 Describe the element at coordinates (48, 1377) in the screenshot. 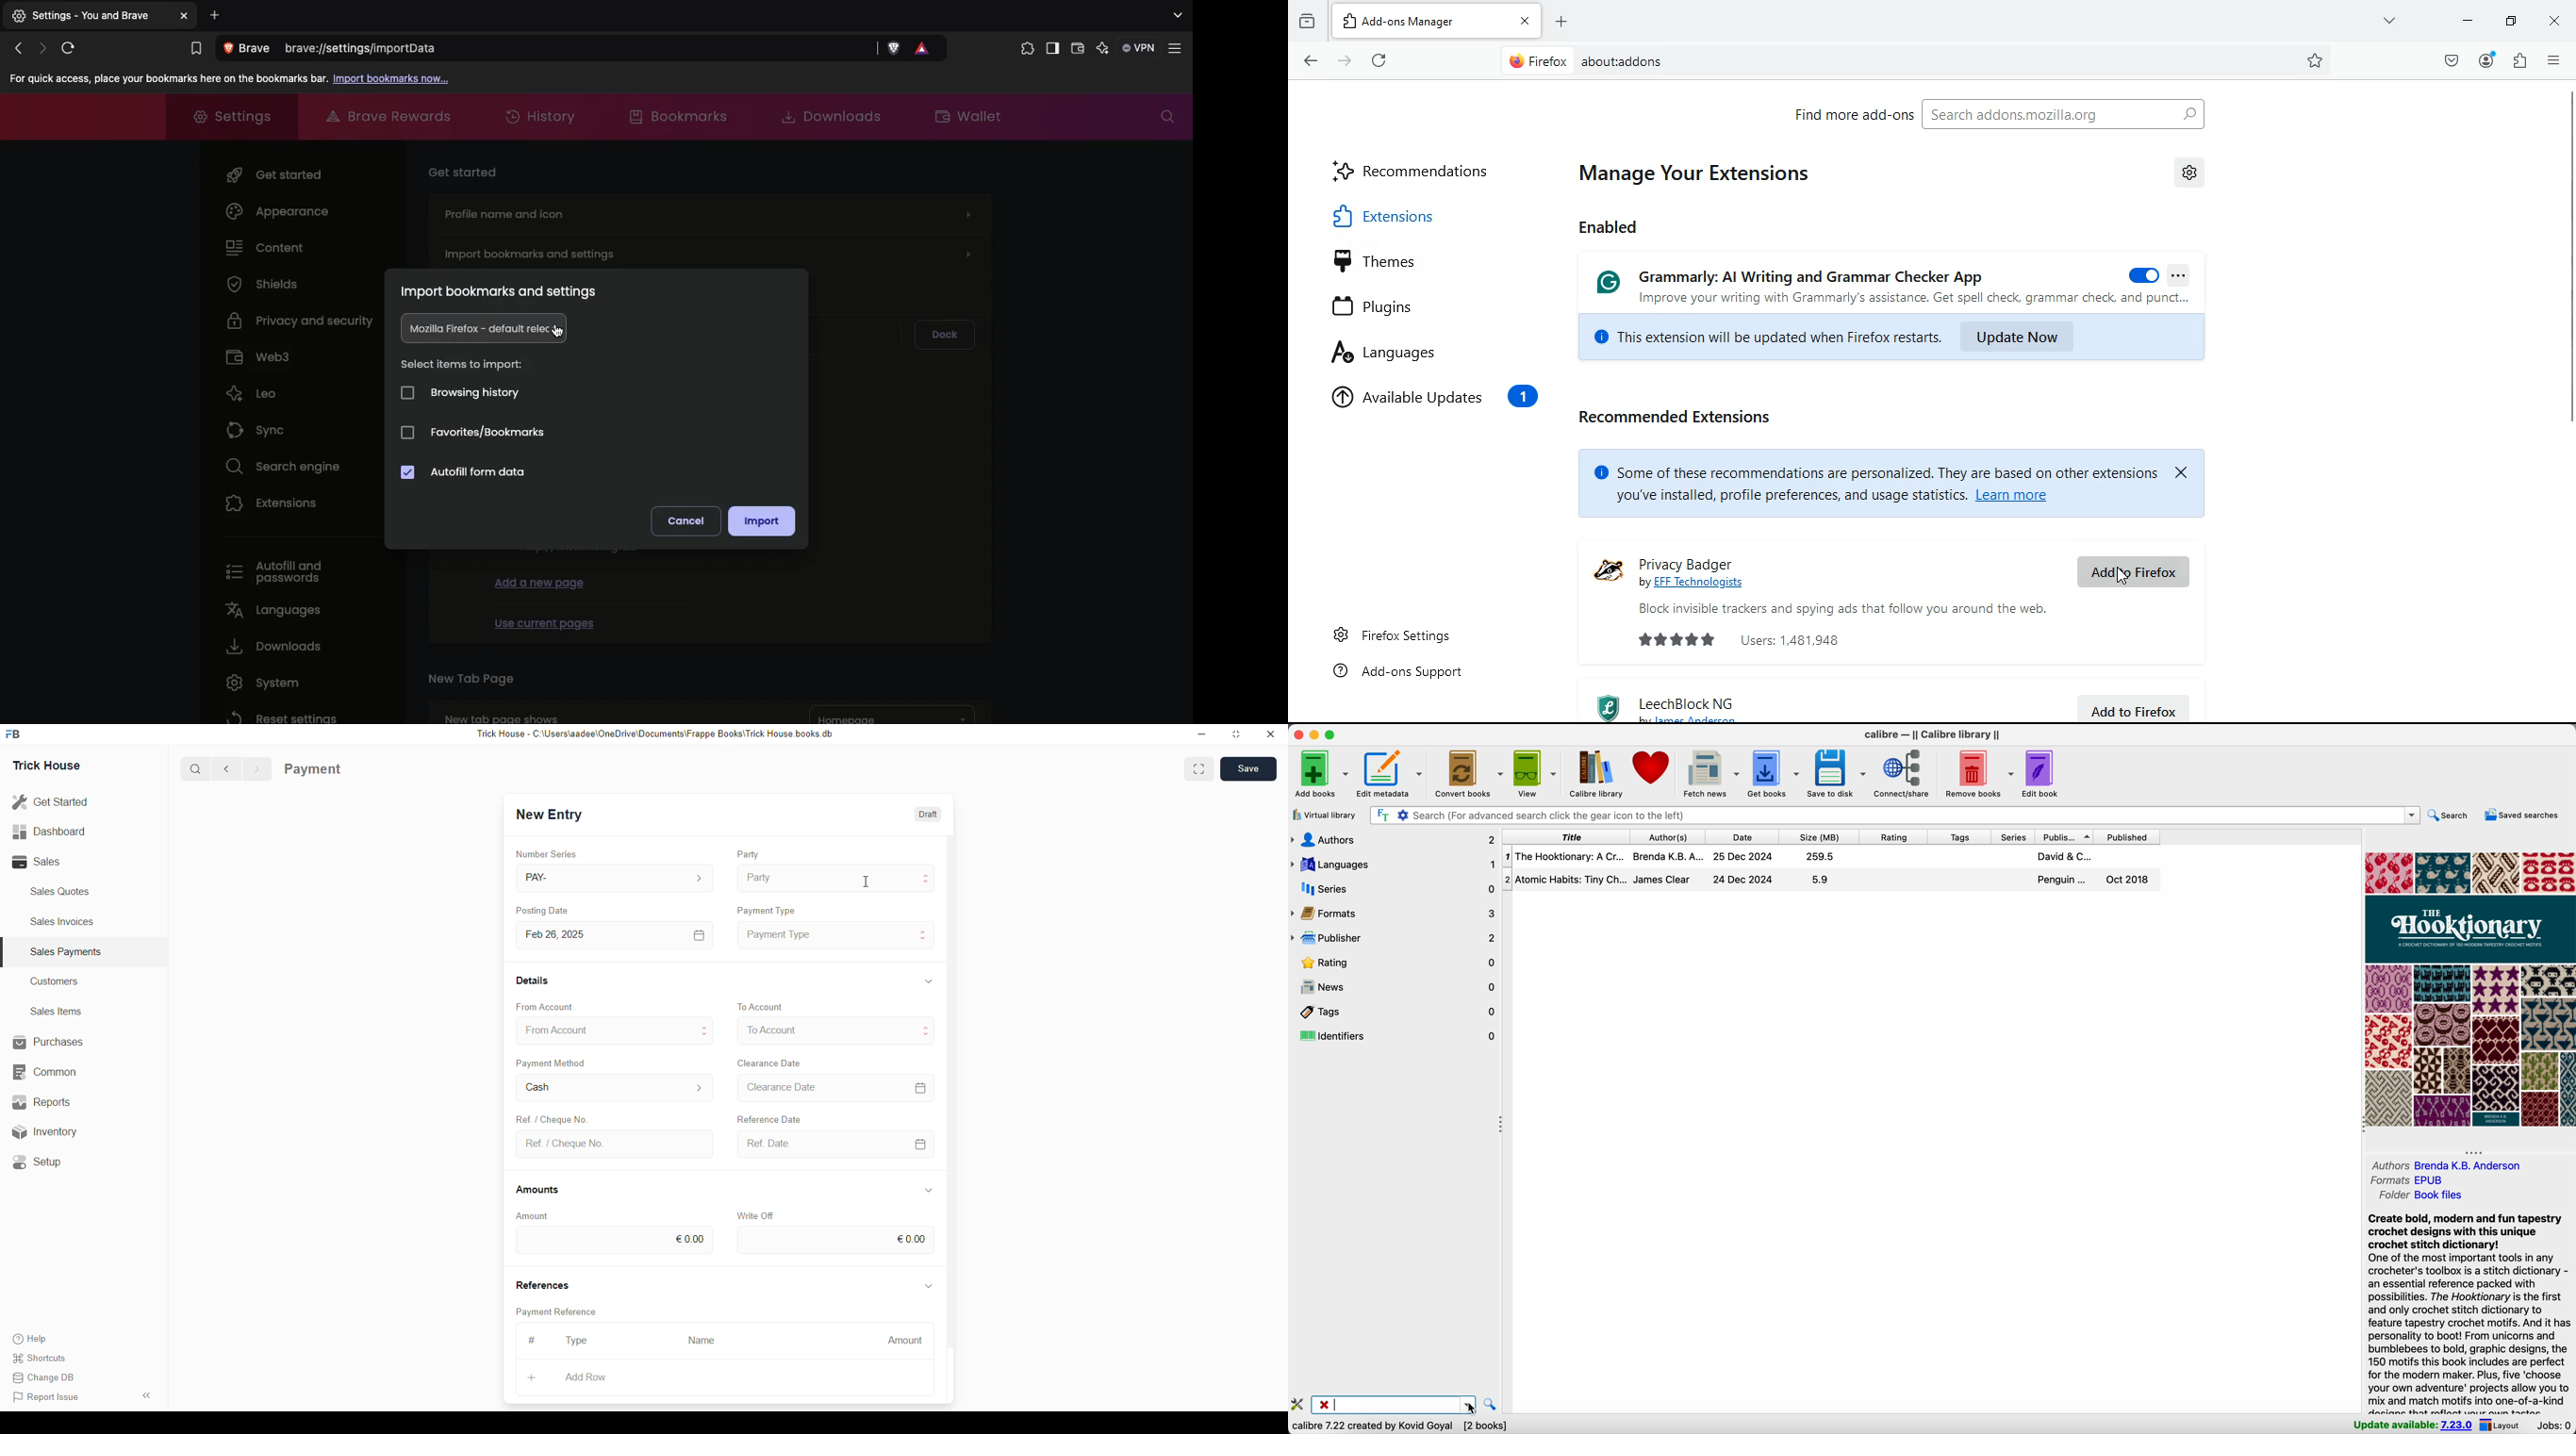

I see `Change DB` at that location.